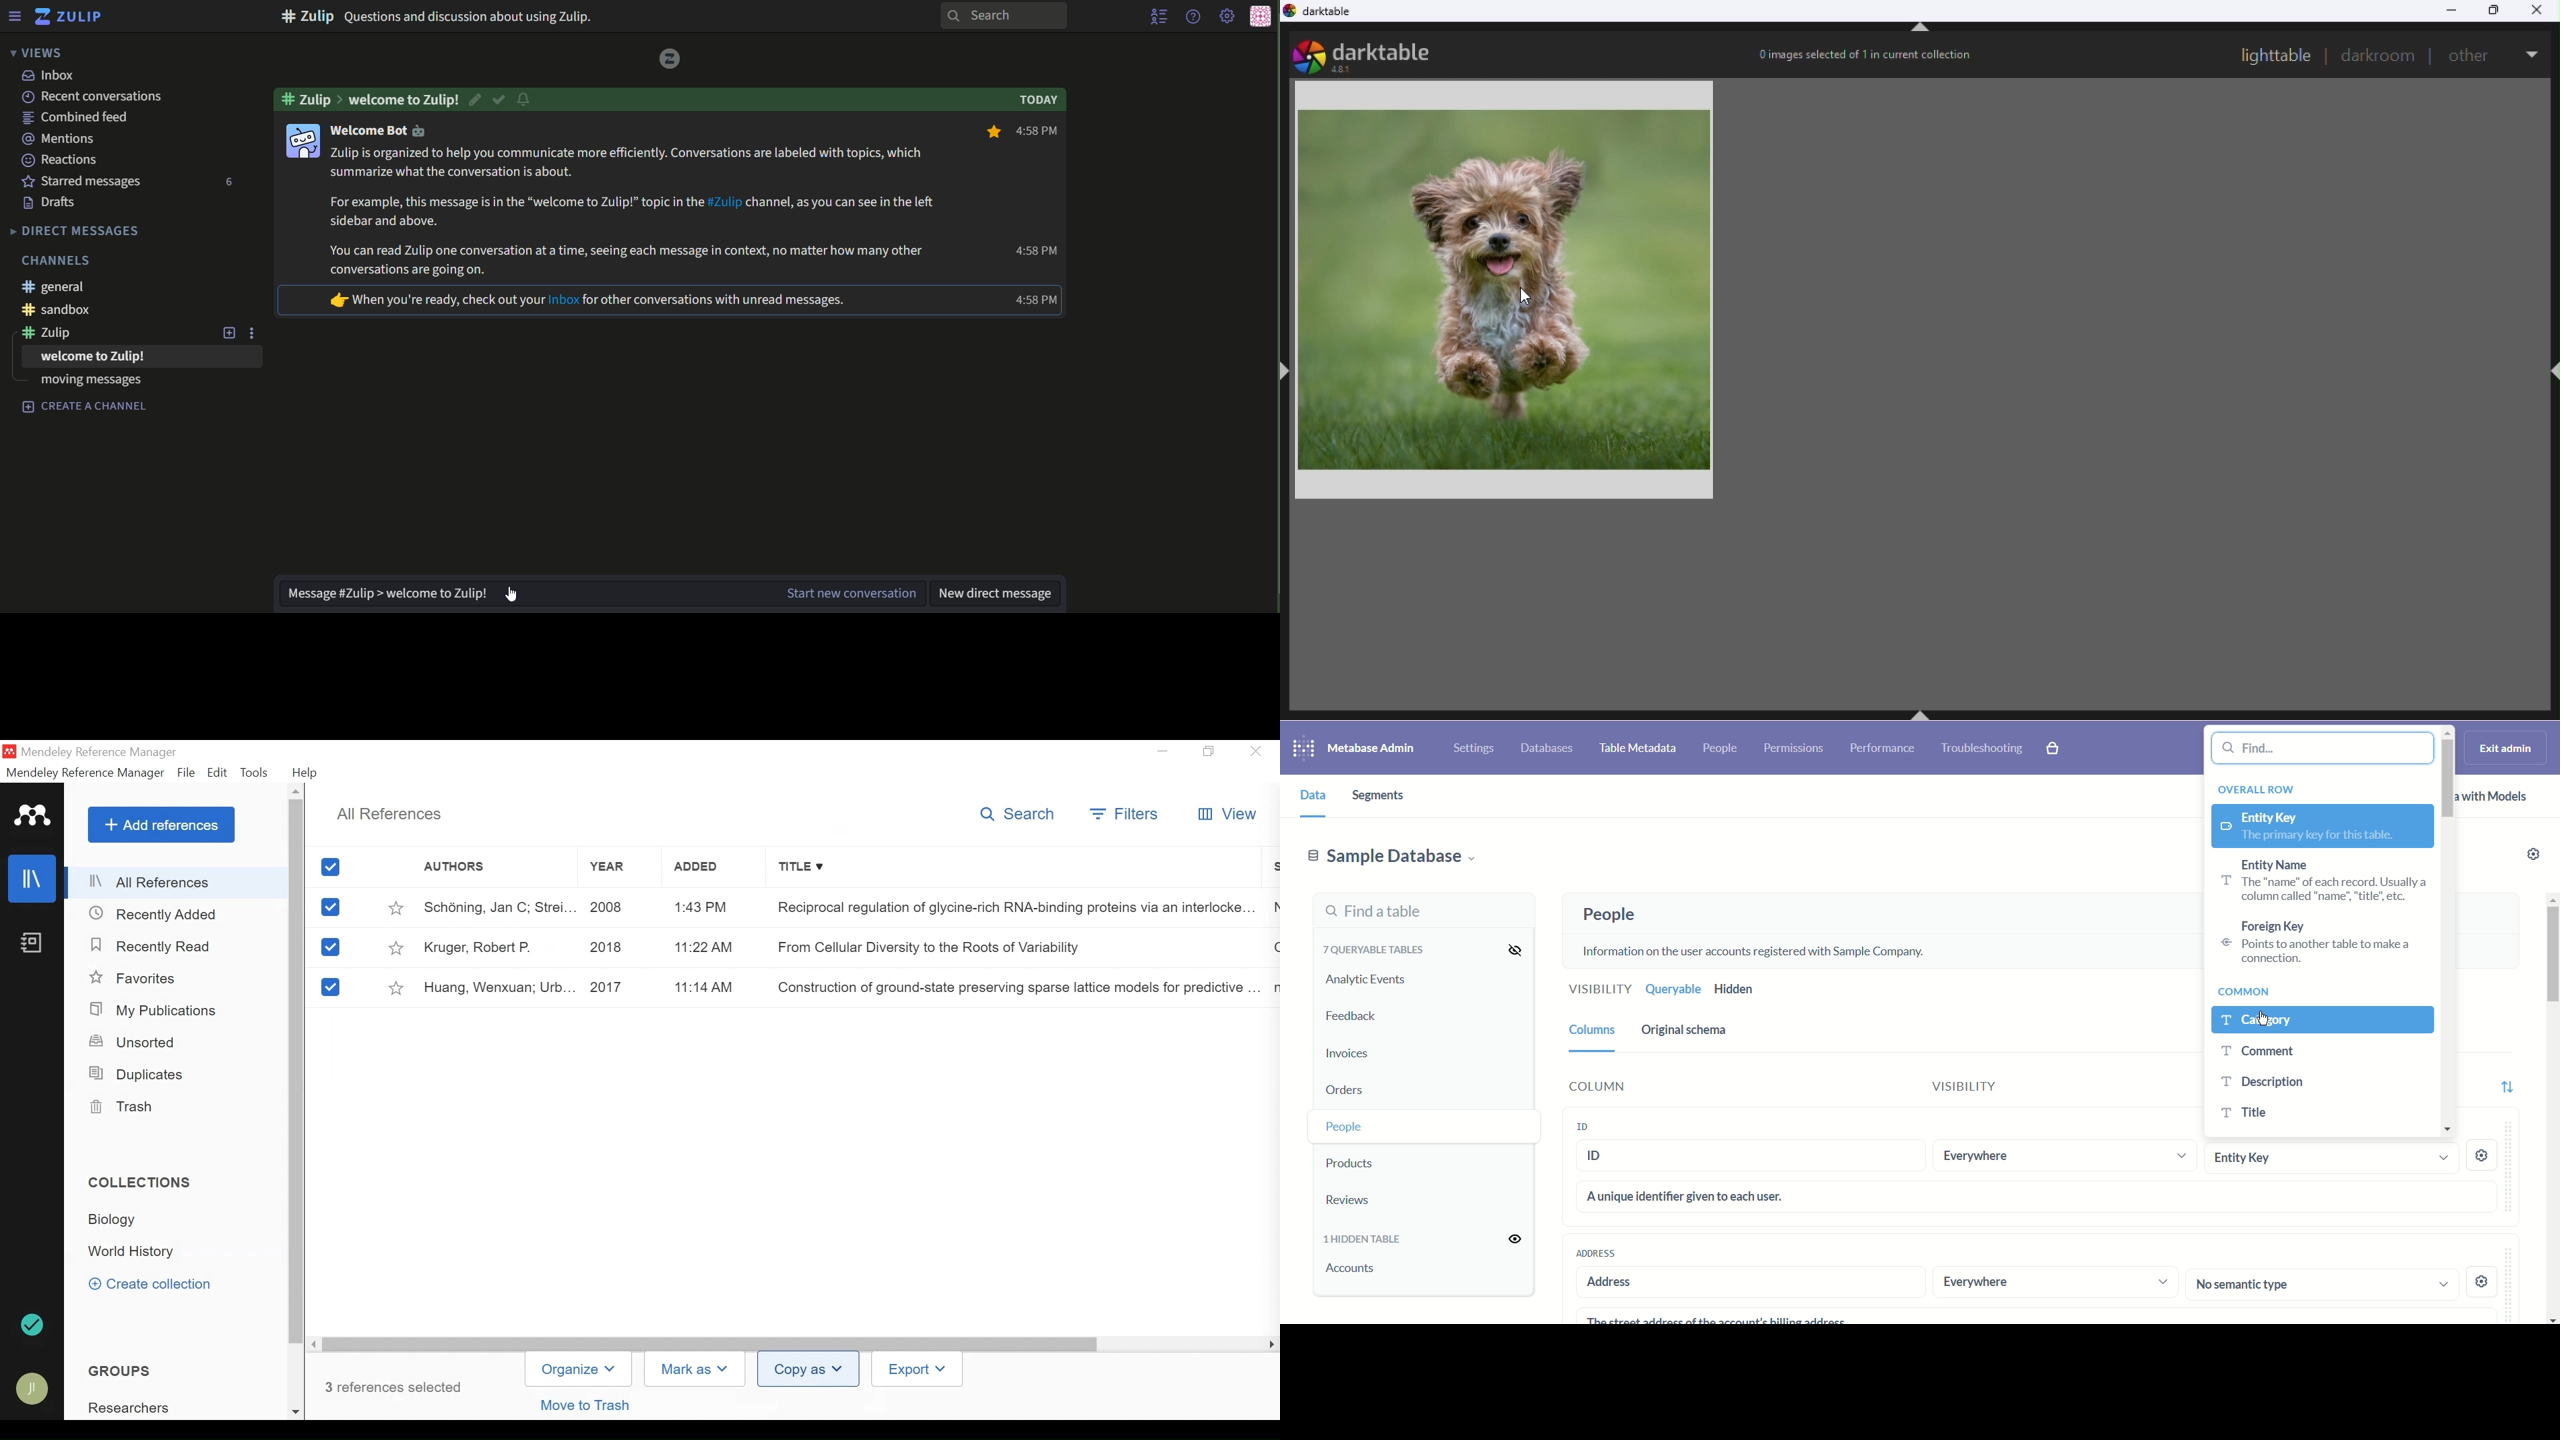 This screenshot has width=2576, height=1456. Describe the element at coordinates (1375, 1125) in the screenshot. I see `People` at that location.